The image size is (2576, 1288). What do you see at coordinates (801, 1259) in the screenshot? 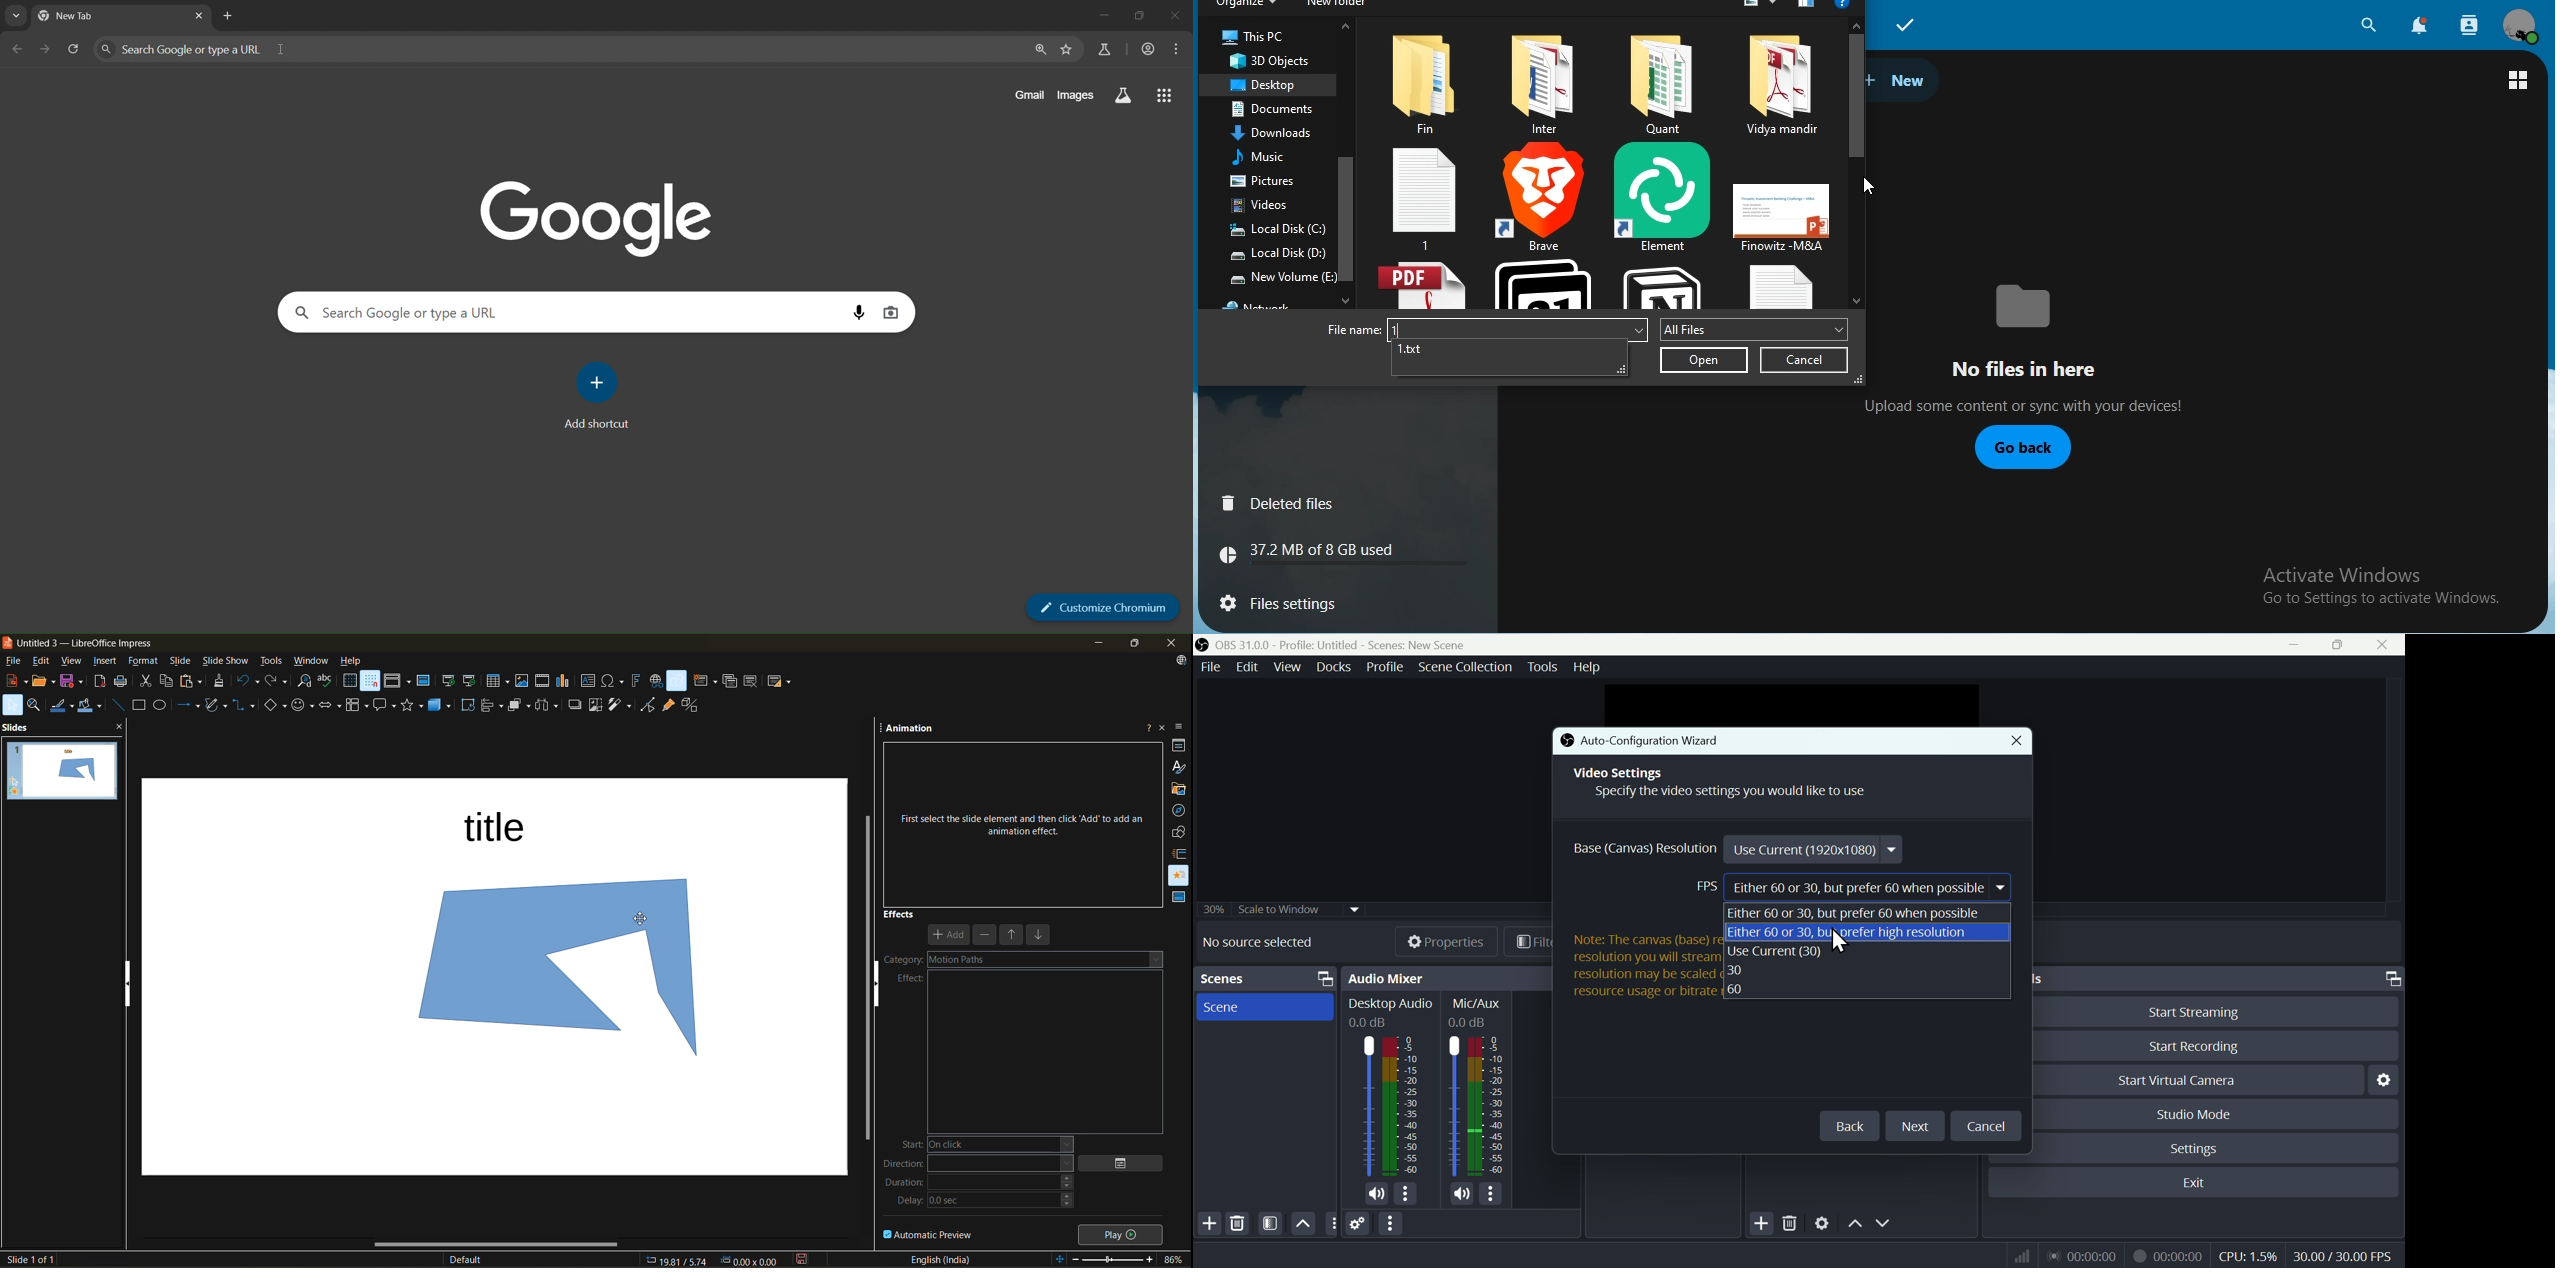
I see `click to save` at bounding box center [801, 1259].